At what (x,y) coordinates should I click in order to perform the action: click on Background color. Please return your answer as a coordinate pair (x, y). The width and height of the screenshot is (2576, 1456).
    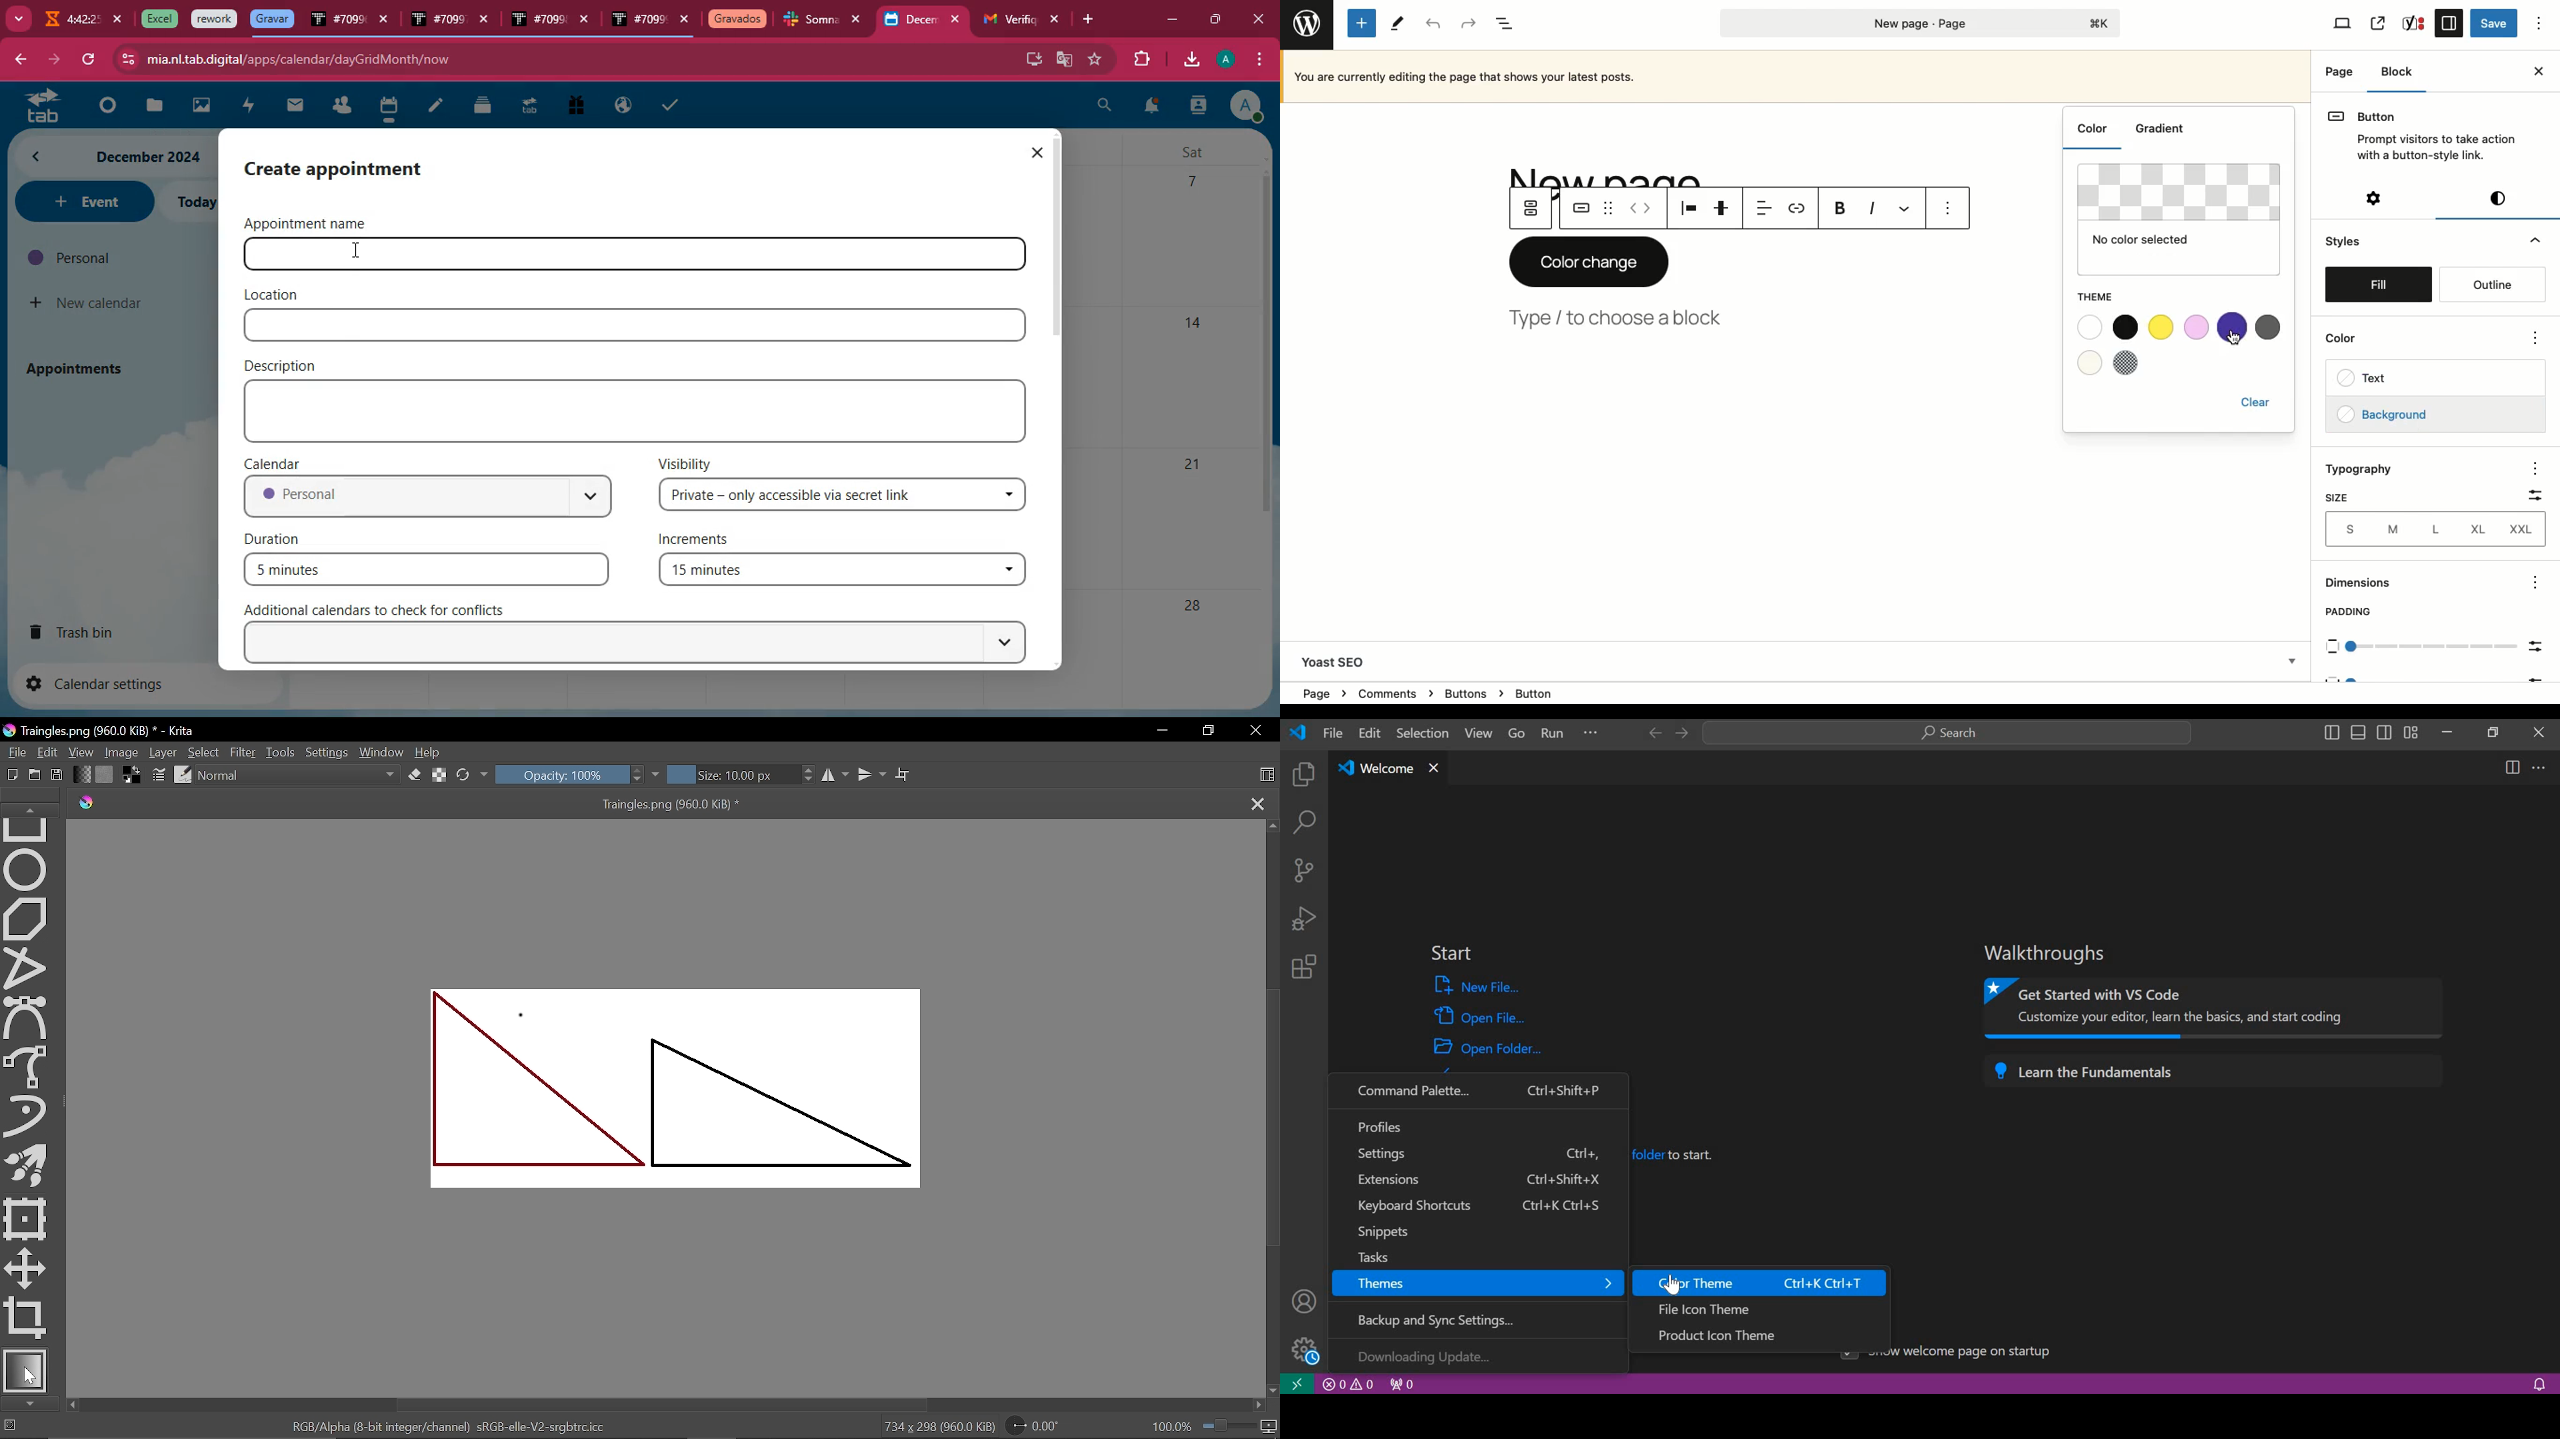
    Looking at the image, I should click on (131, 774).